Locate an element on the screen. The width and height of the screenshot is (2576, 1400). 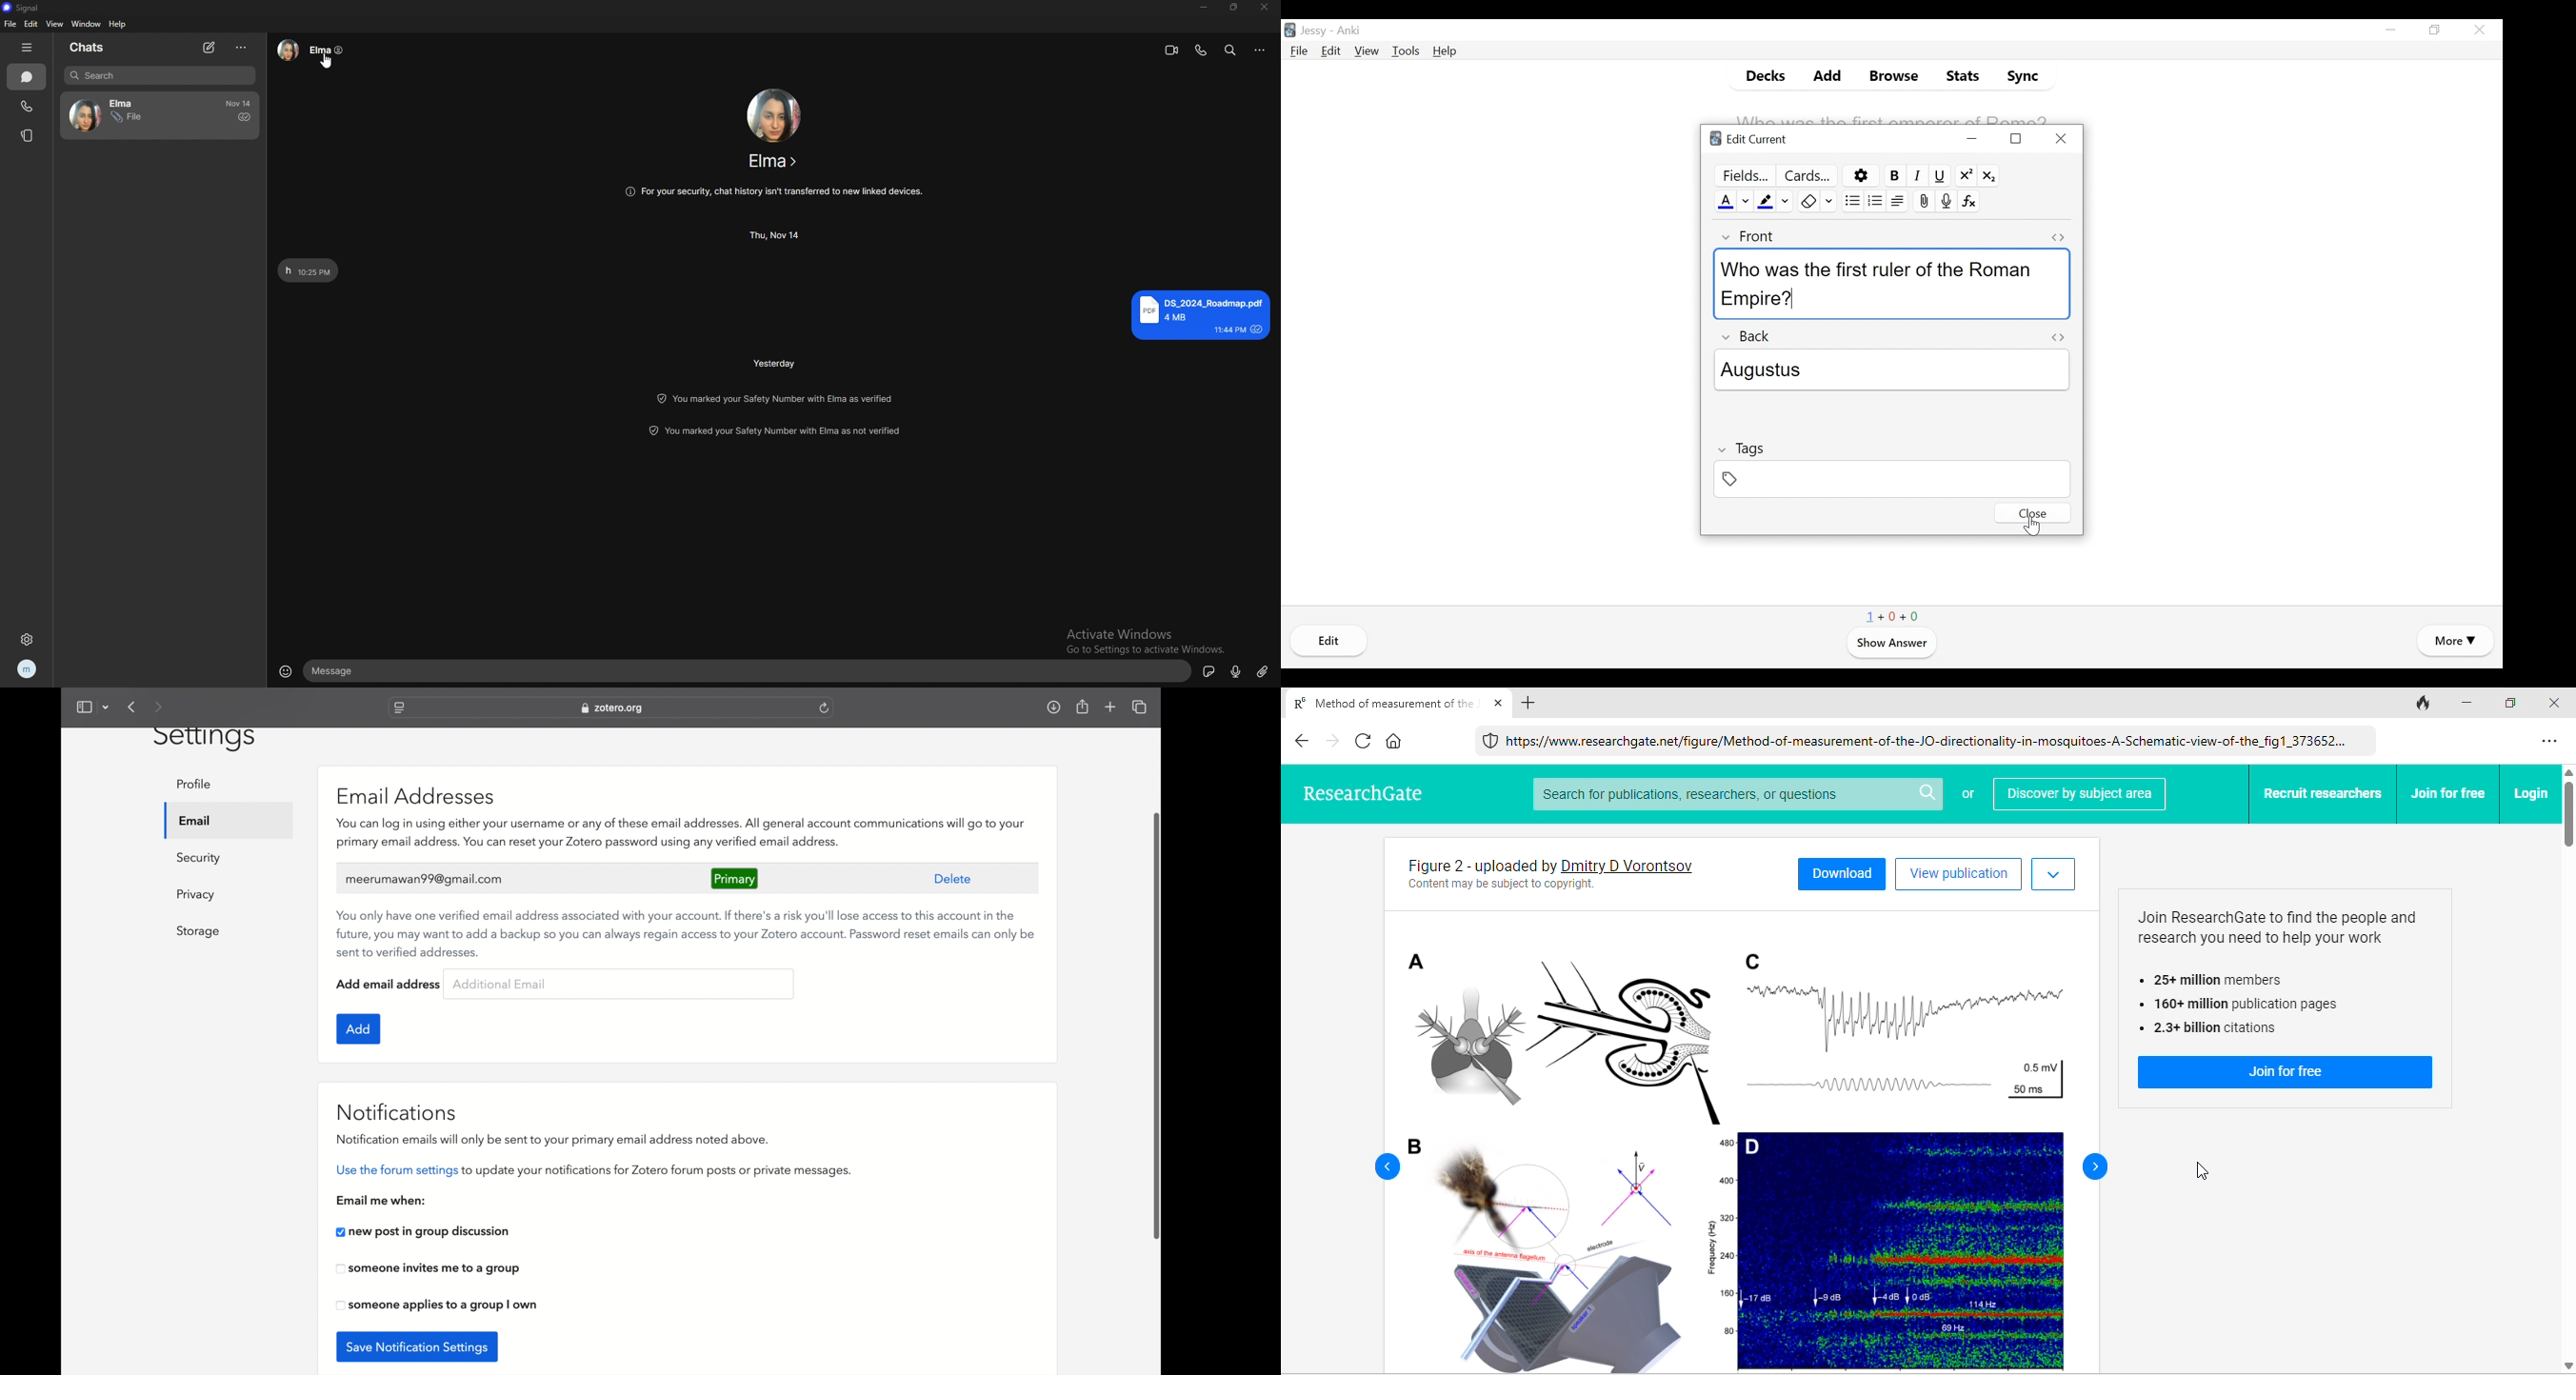
Change Color is located at coordinates (1746, 200).